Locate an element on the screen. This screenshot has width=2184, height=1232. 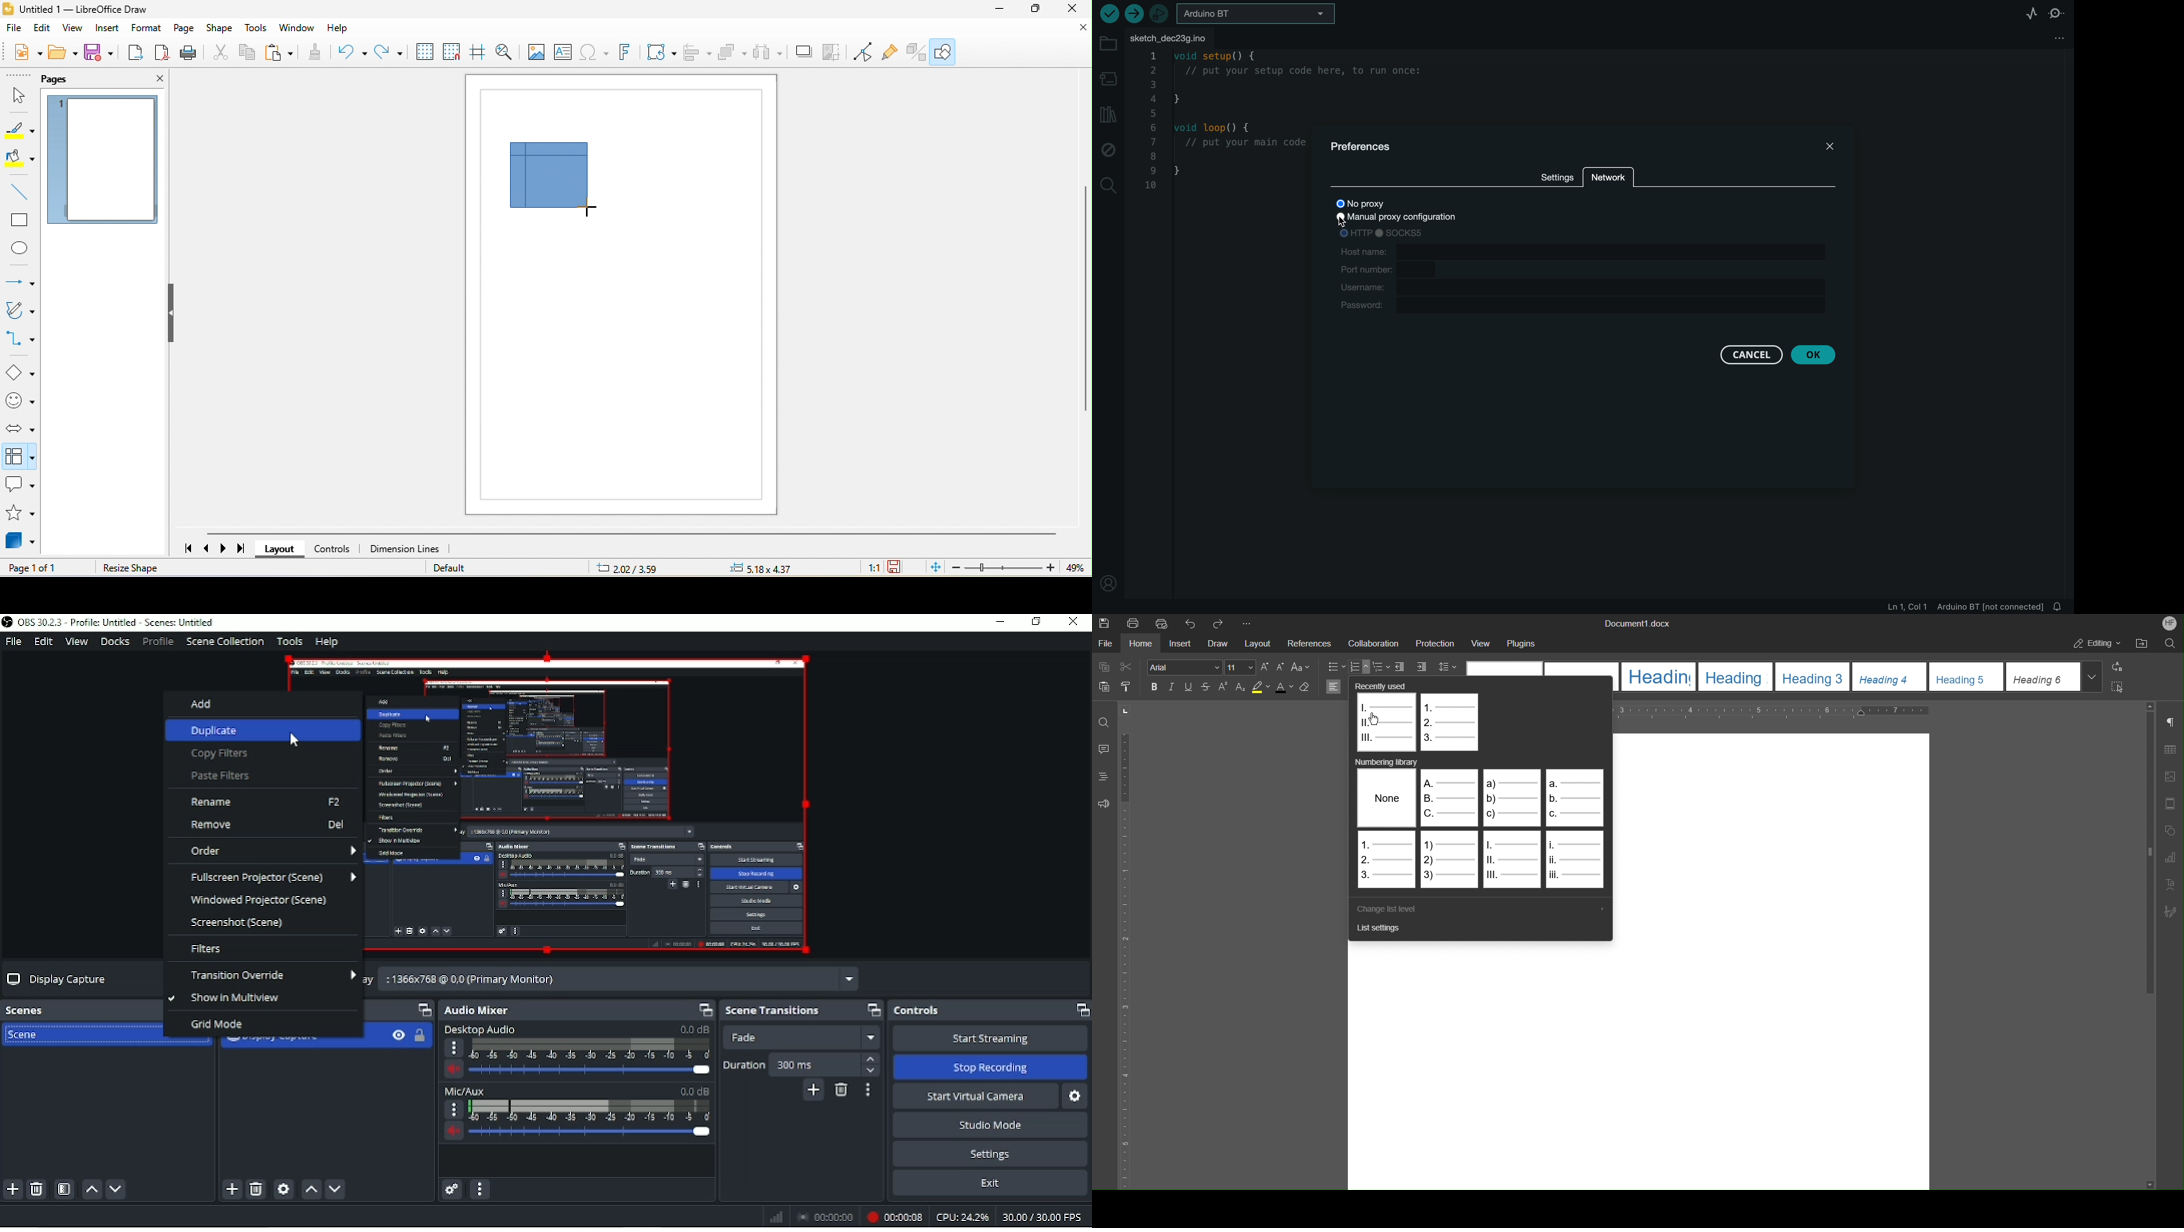
helplines while moving is located at coordinates (480, 53).